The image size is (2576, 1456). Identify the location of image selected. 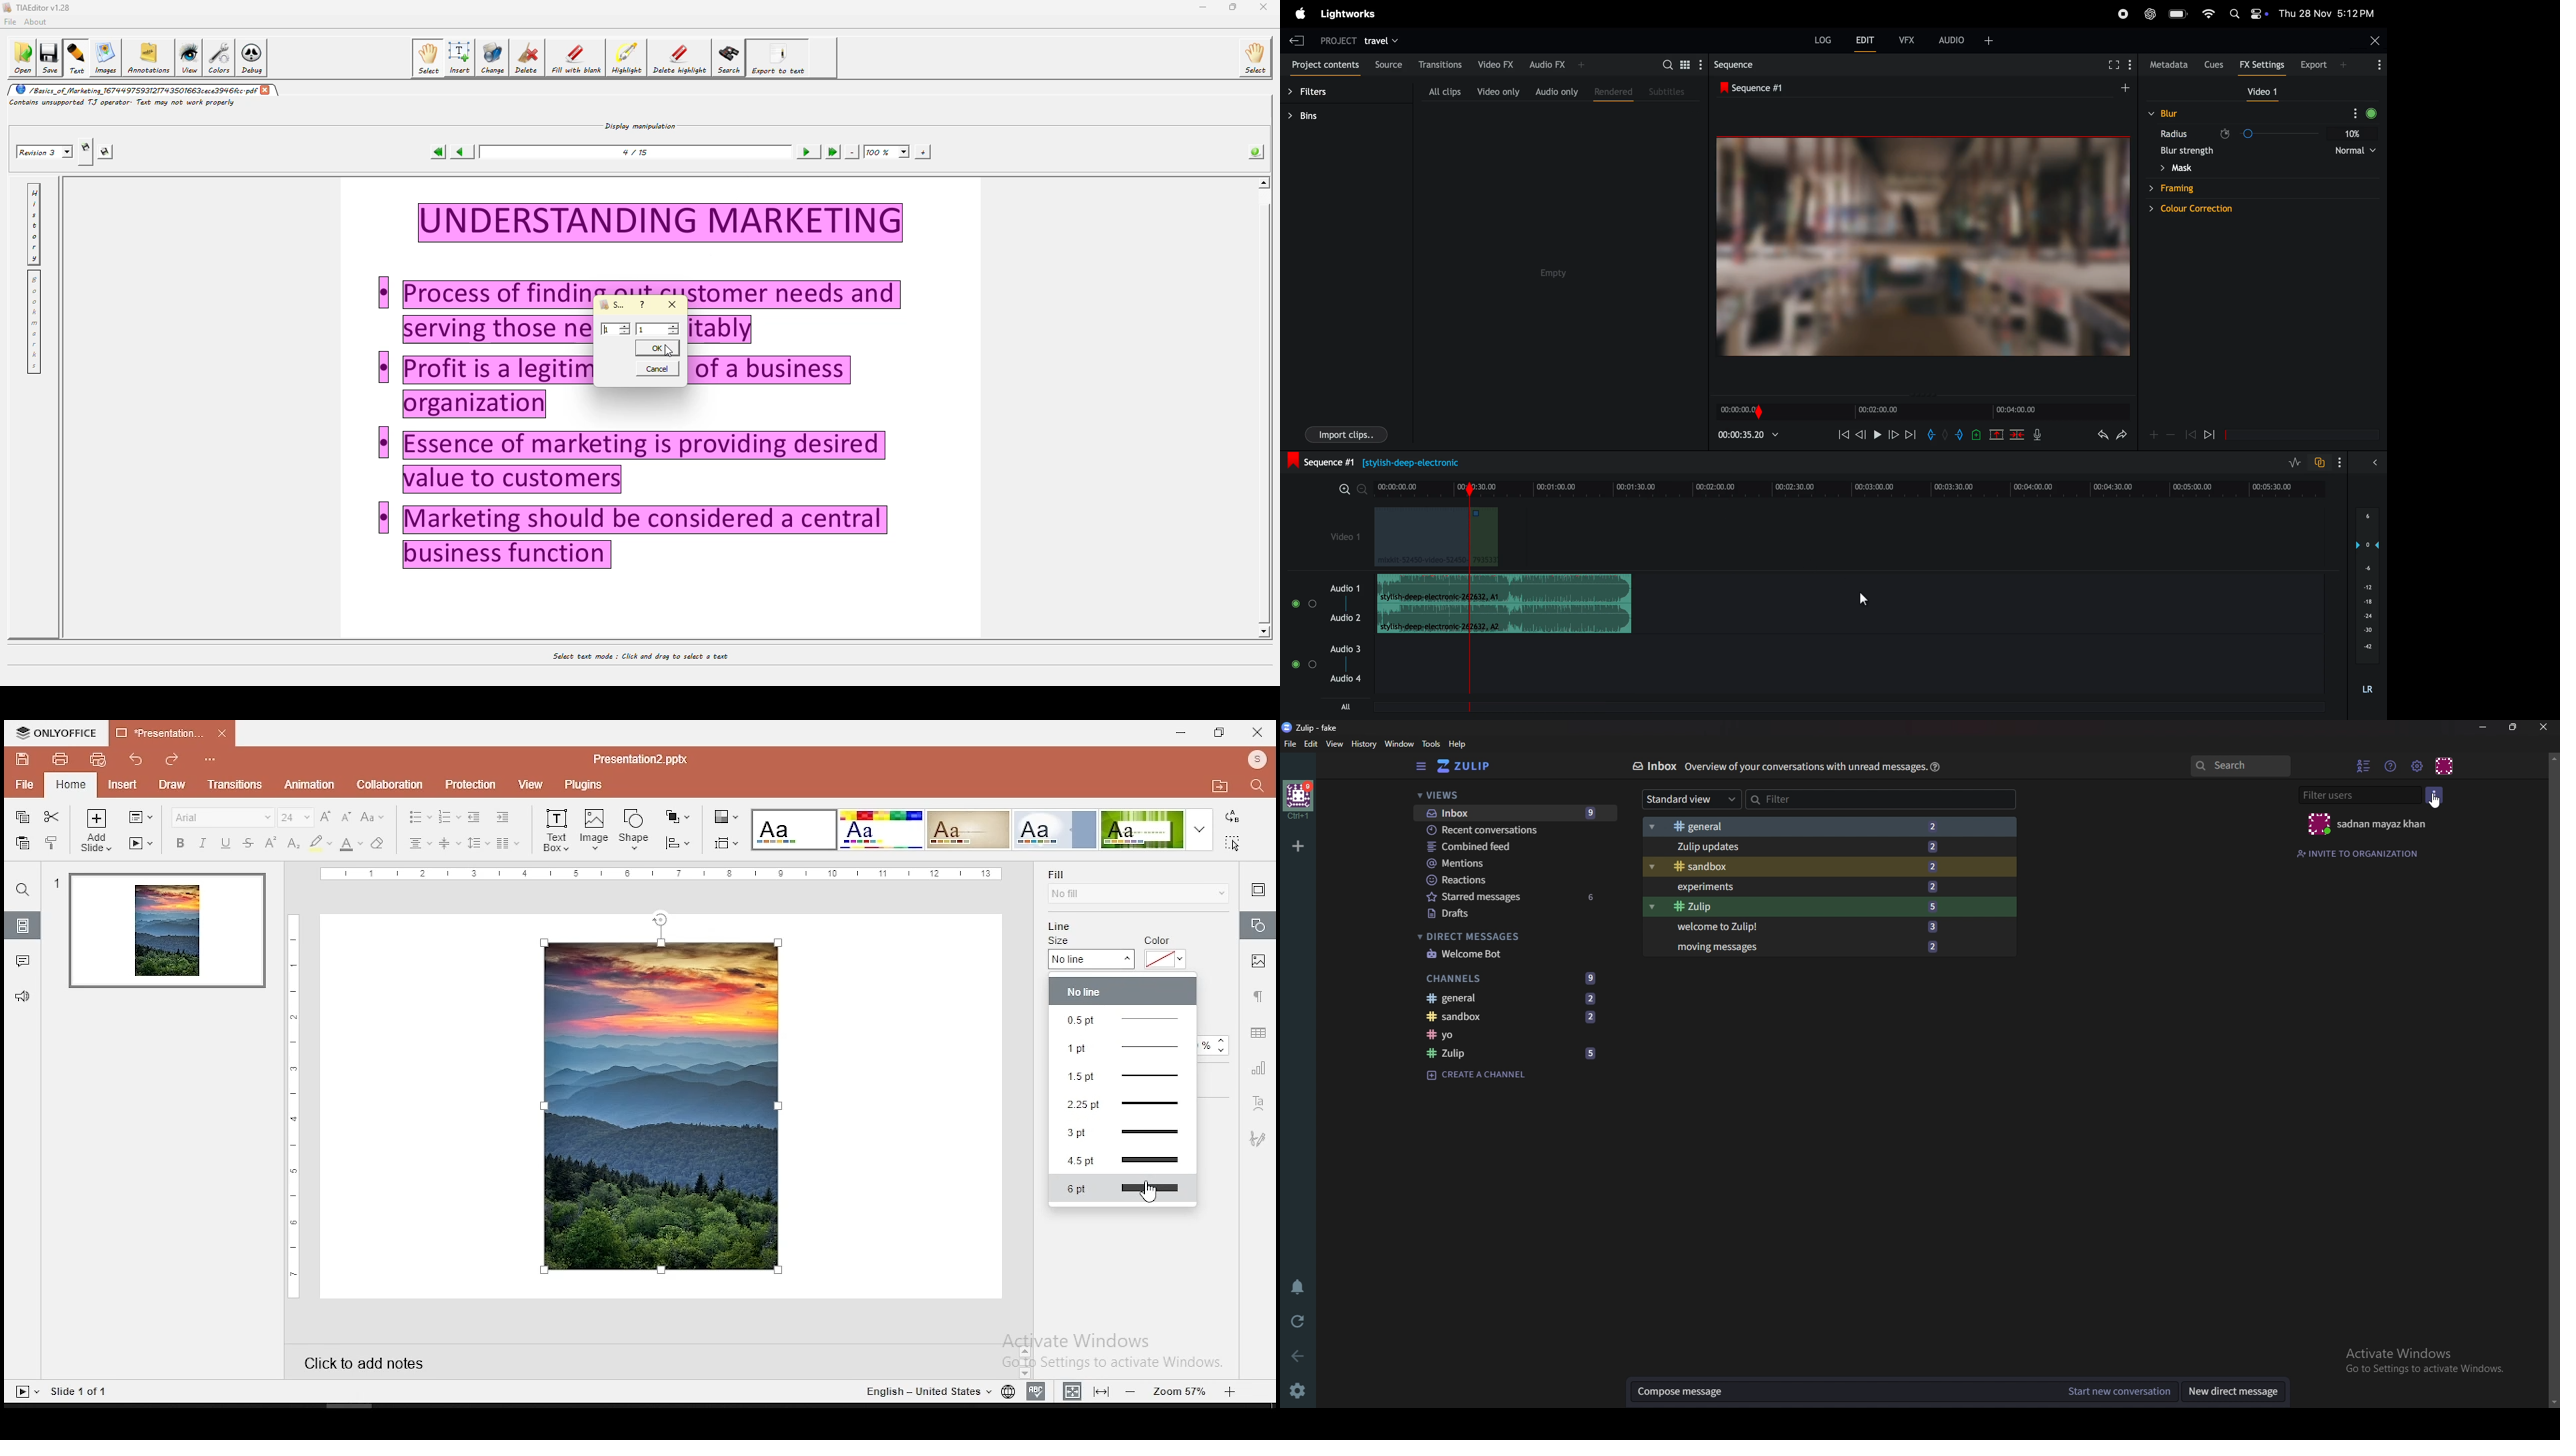
(662, 1105).